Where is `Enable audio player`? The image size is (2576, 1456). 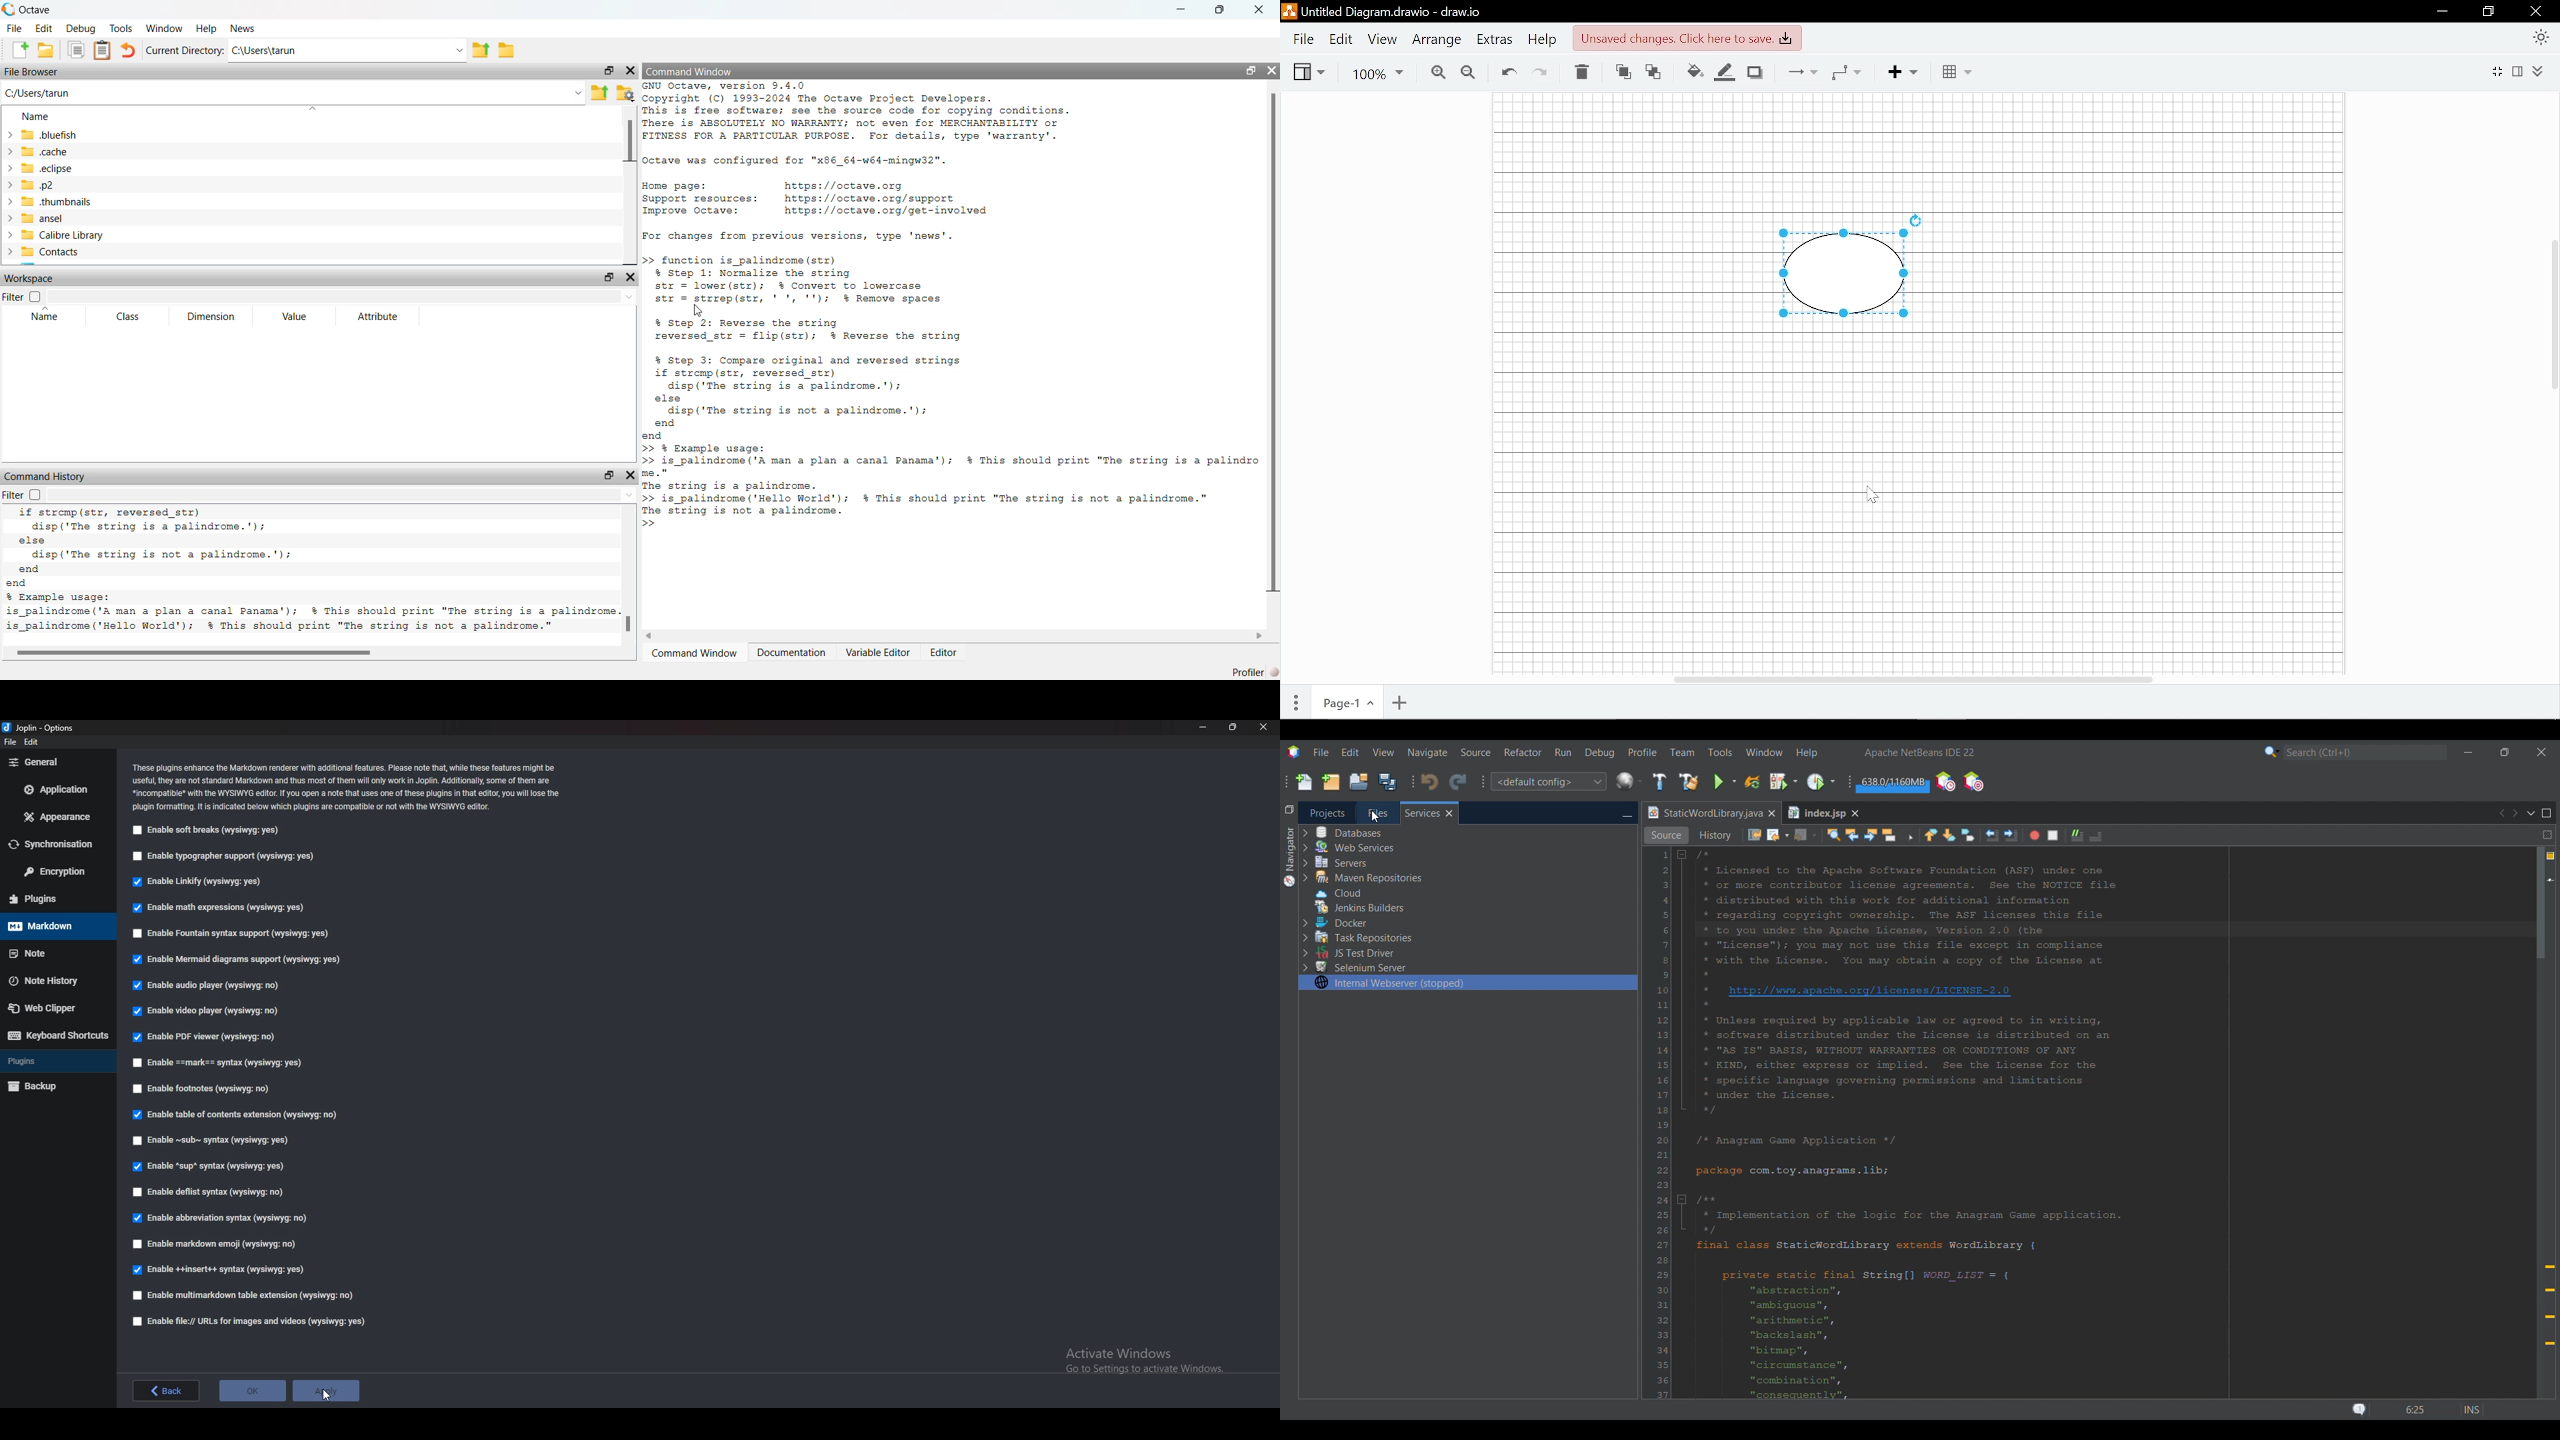 Enable audio player is located at coordinates (209, 985).